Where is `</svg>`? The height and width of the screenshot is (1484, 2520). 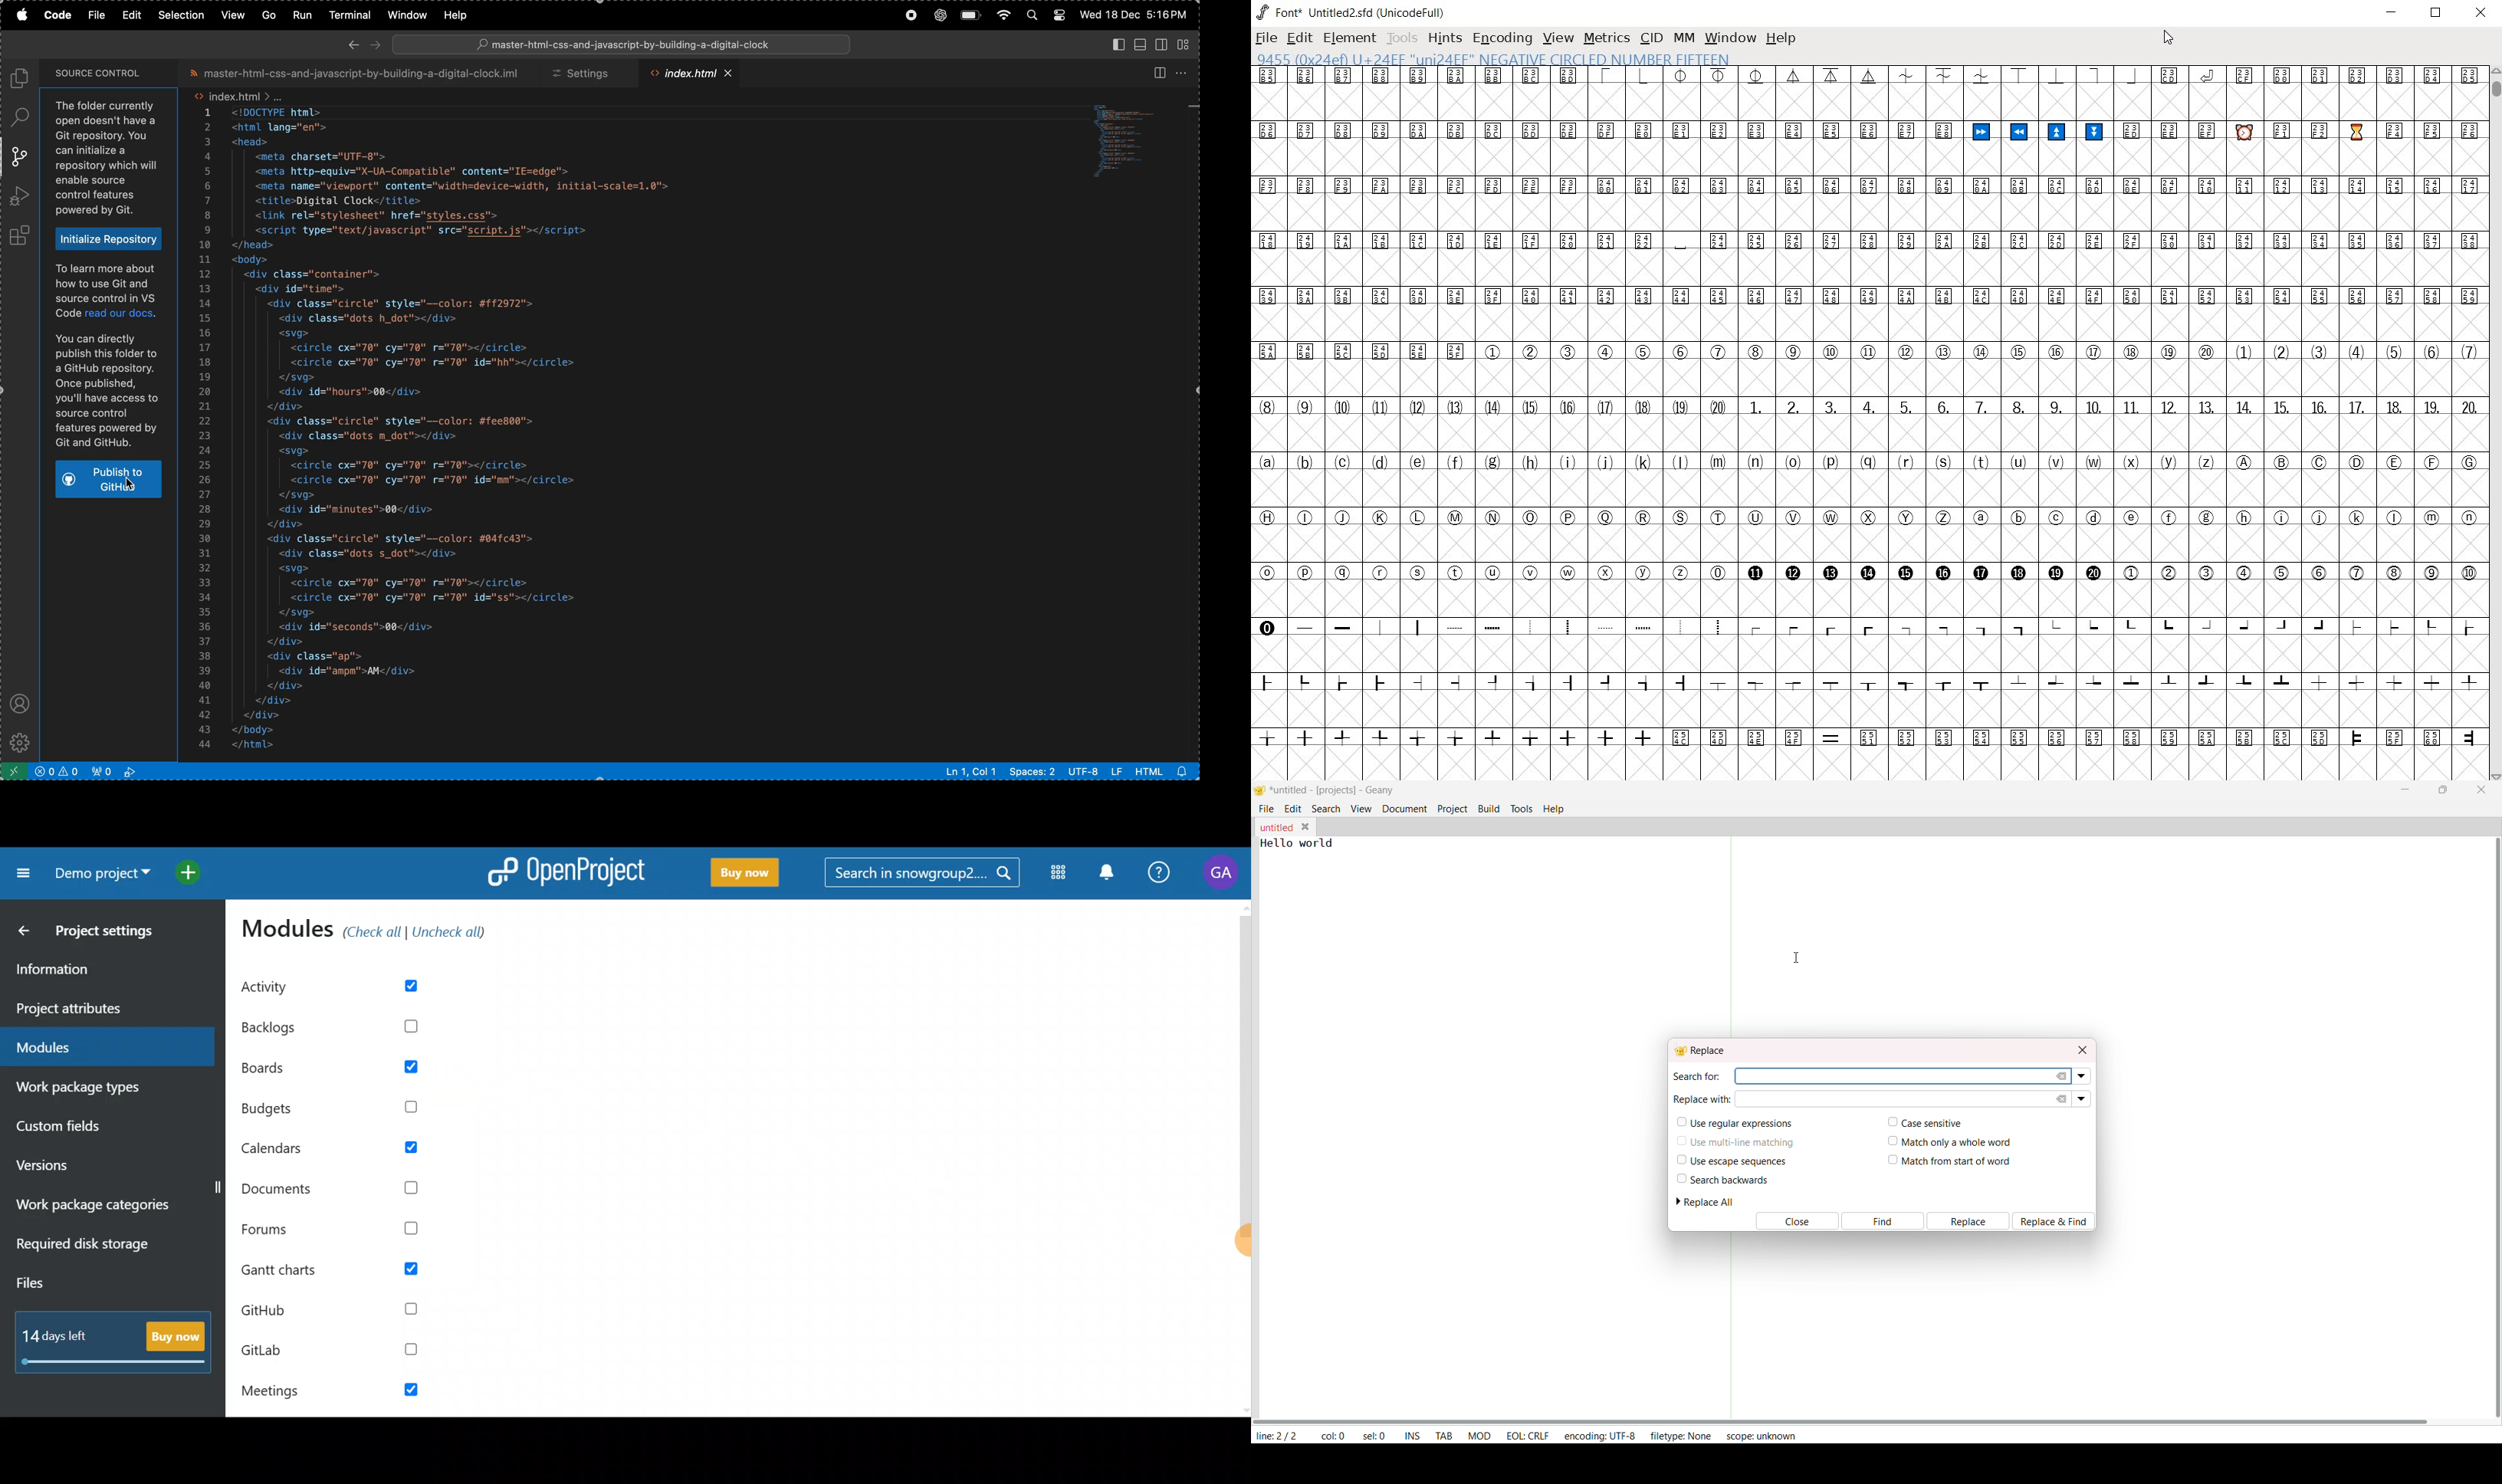 </svg> is located at coordinates (300, 612).